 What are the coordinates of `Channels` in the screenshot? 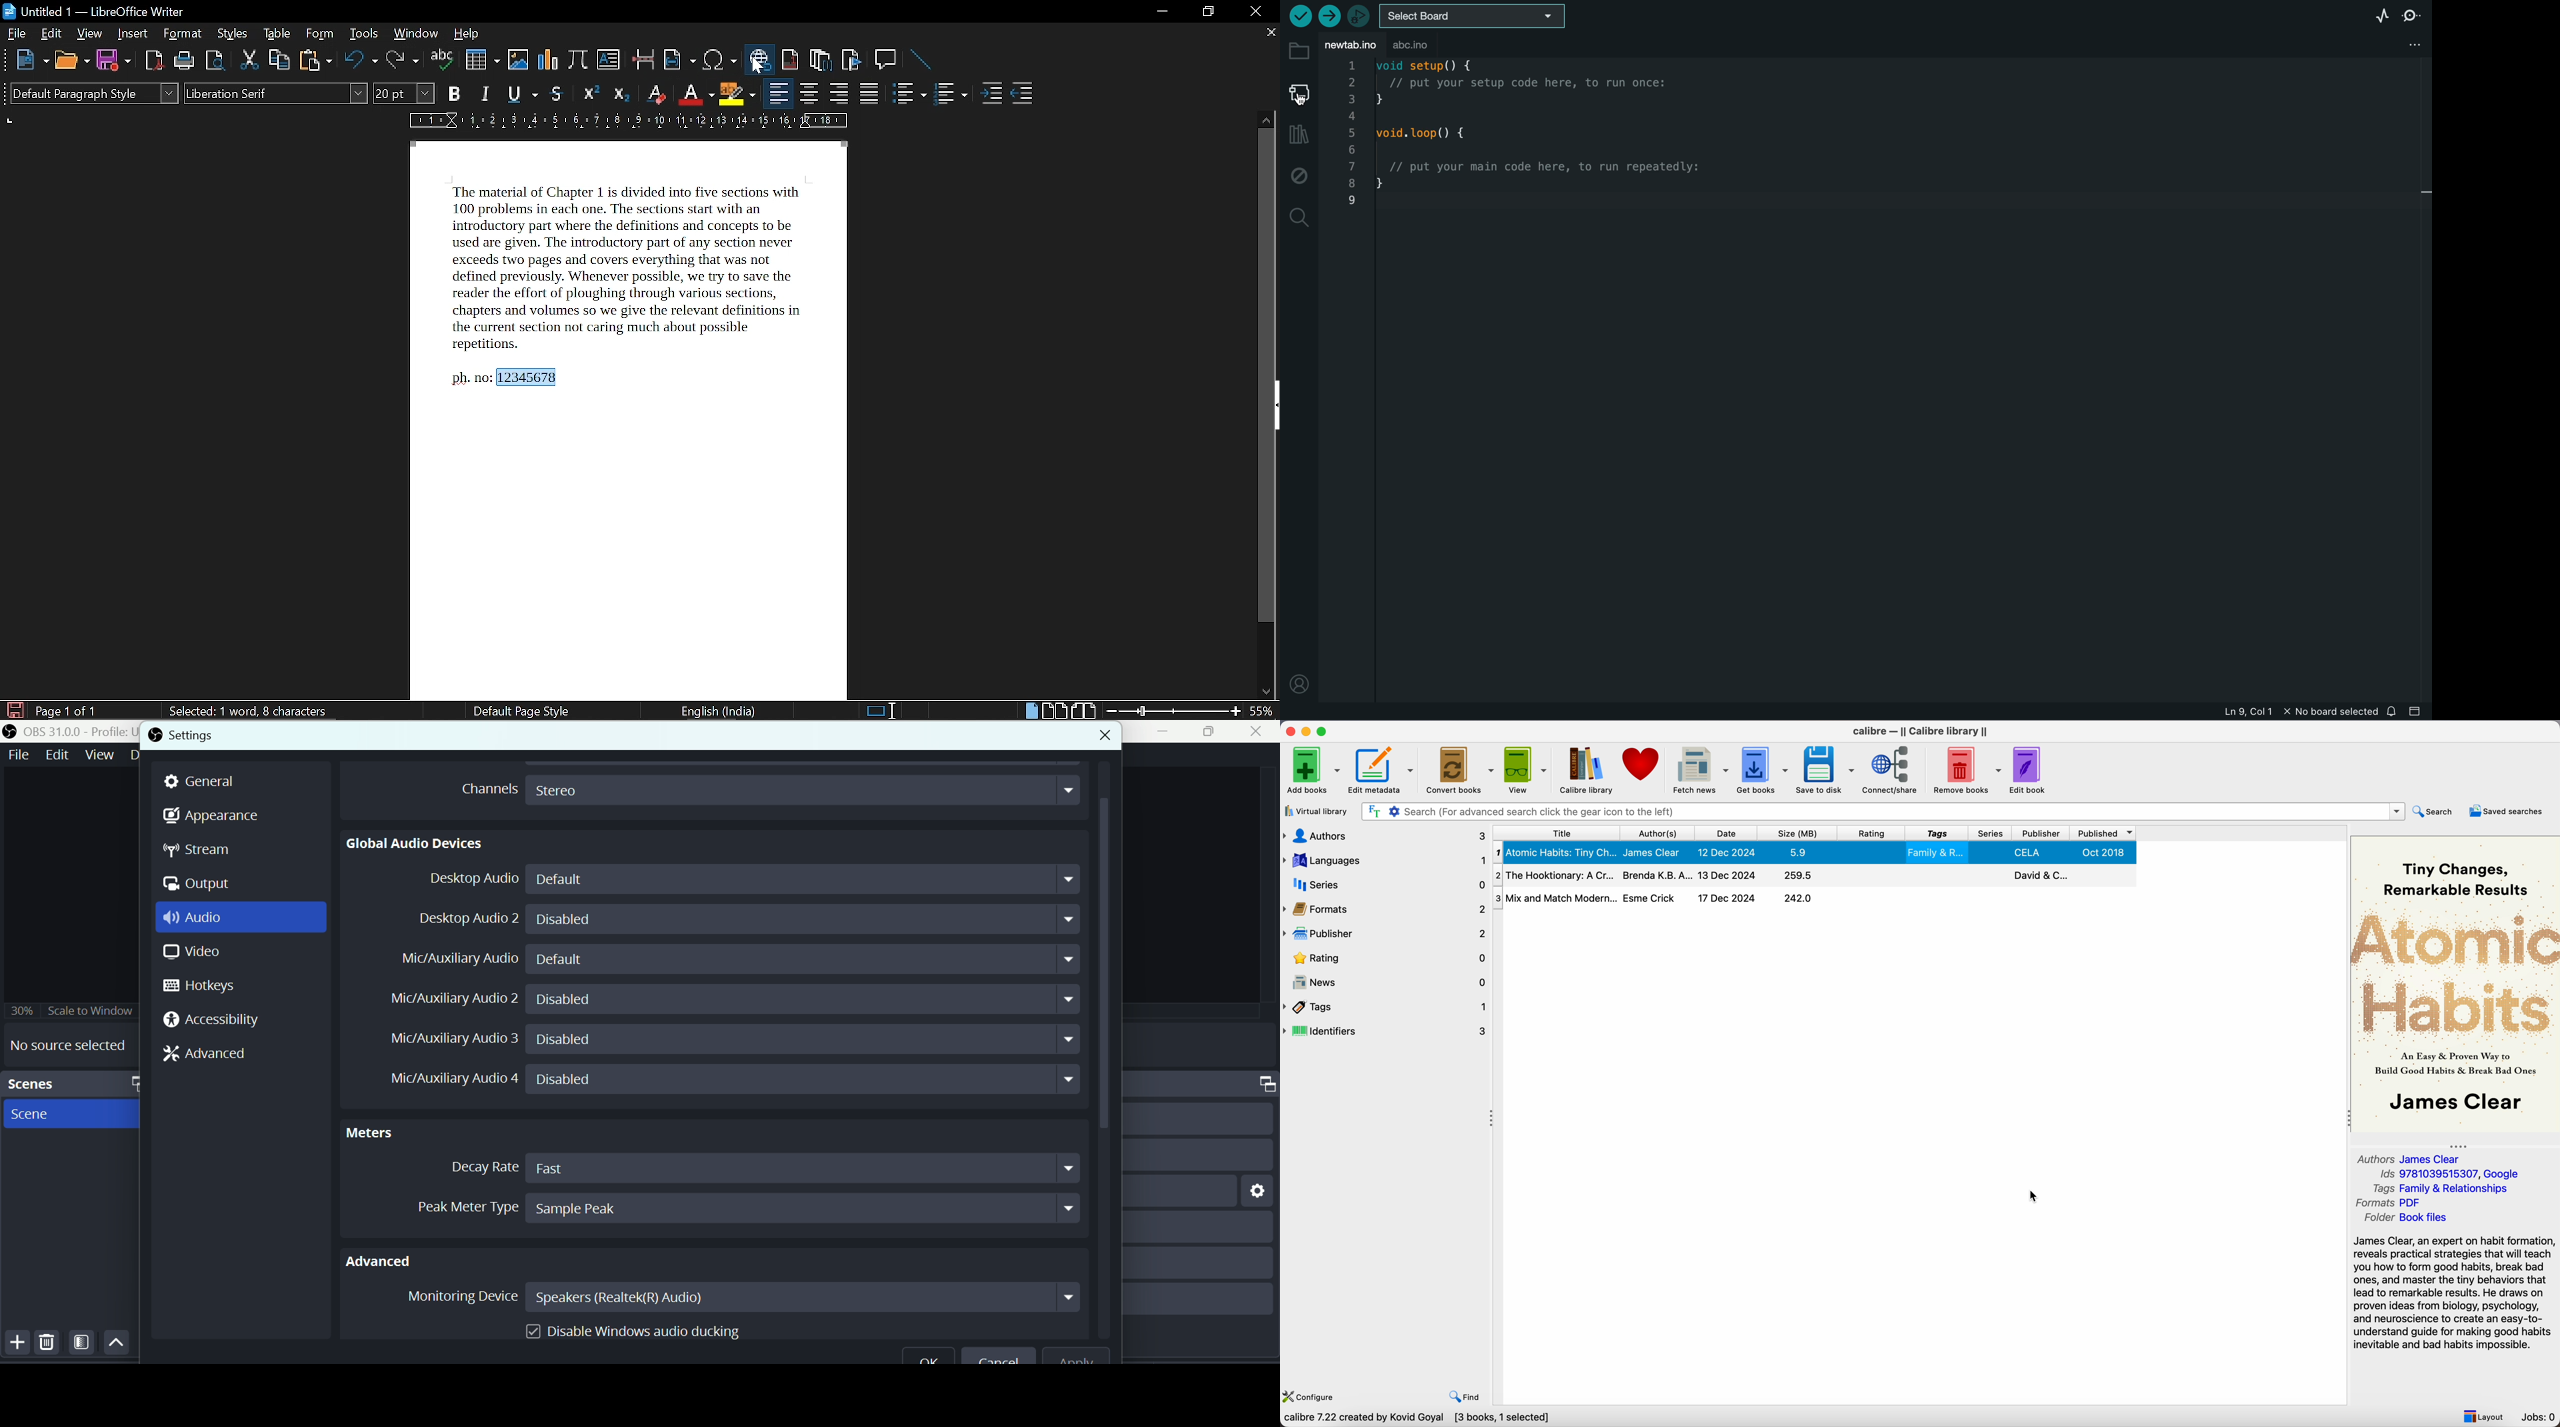 It's located at (485, 787).